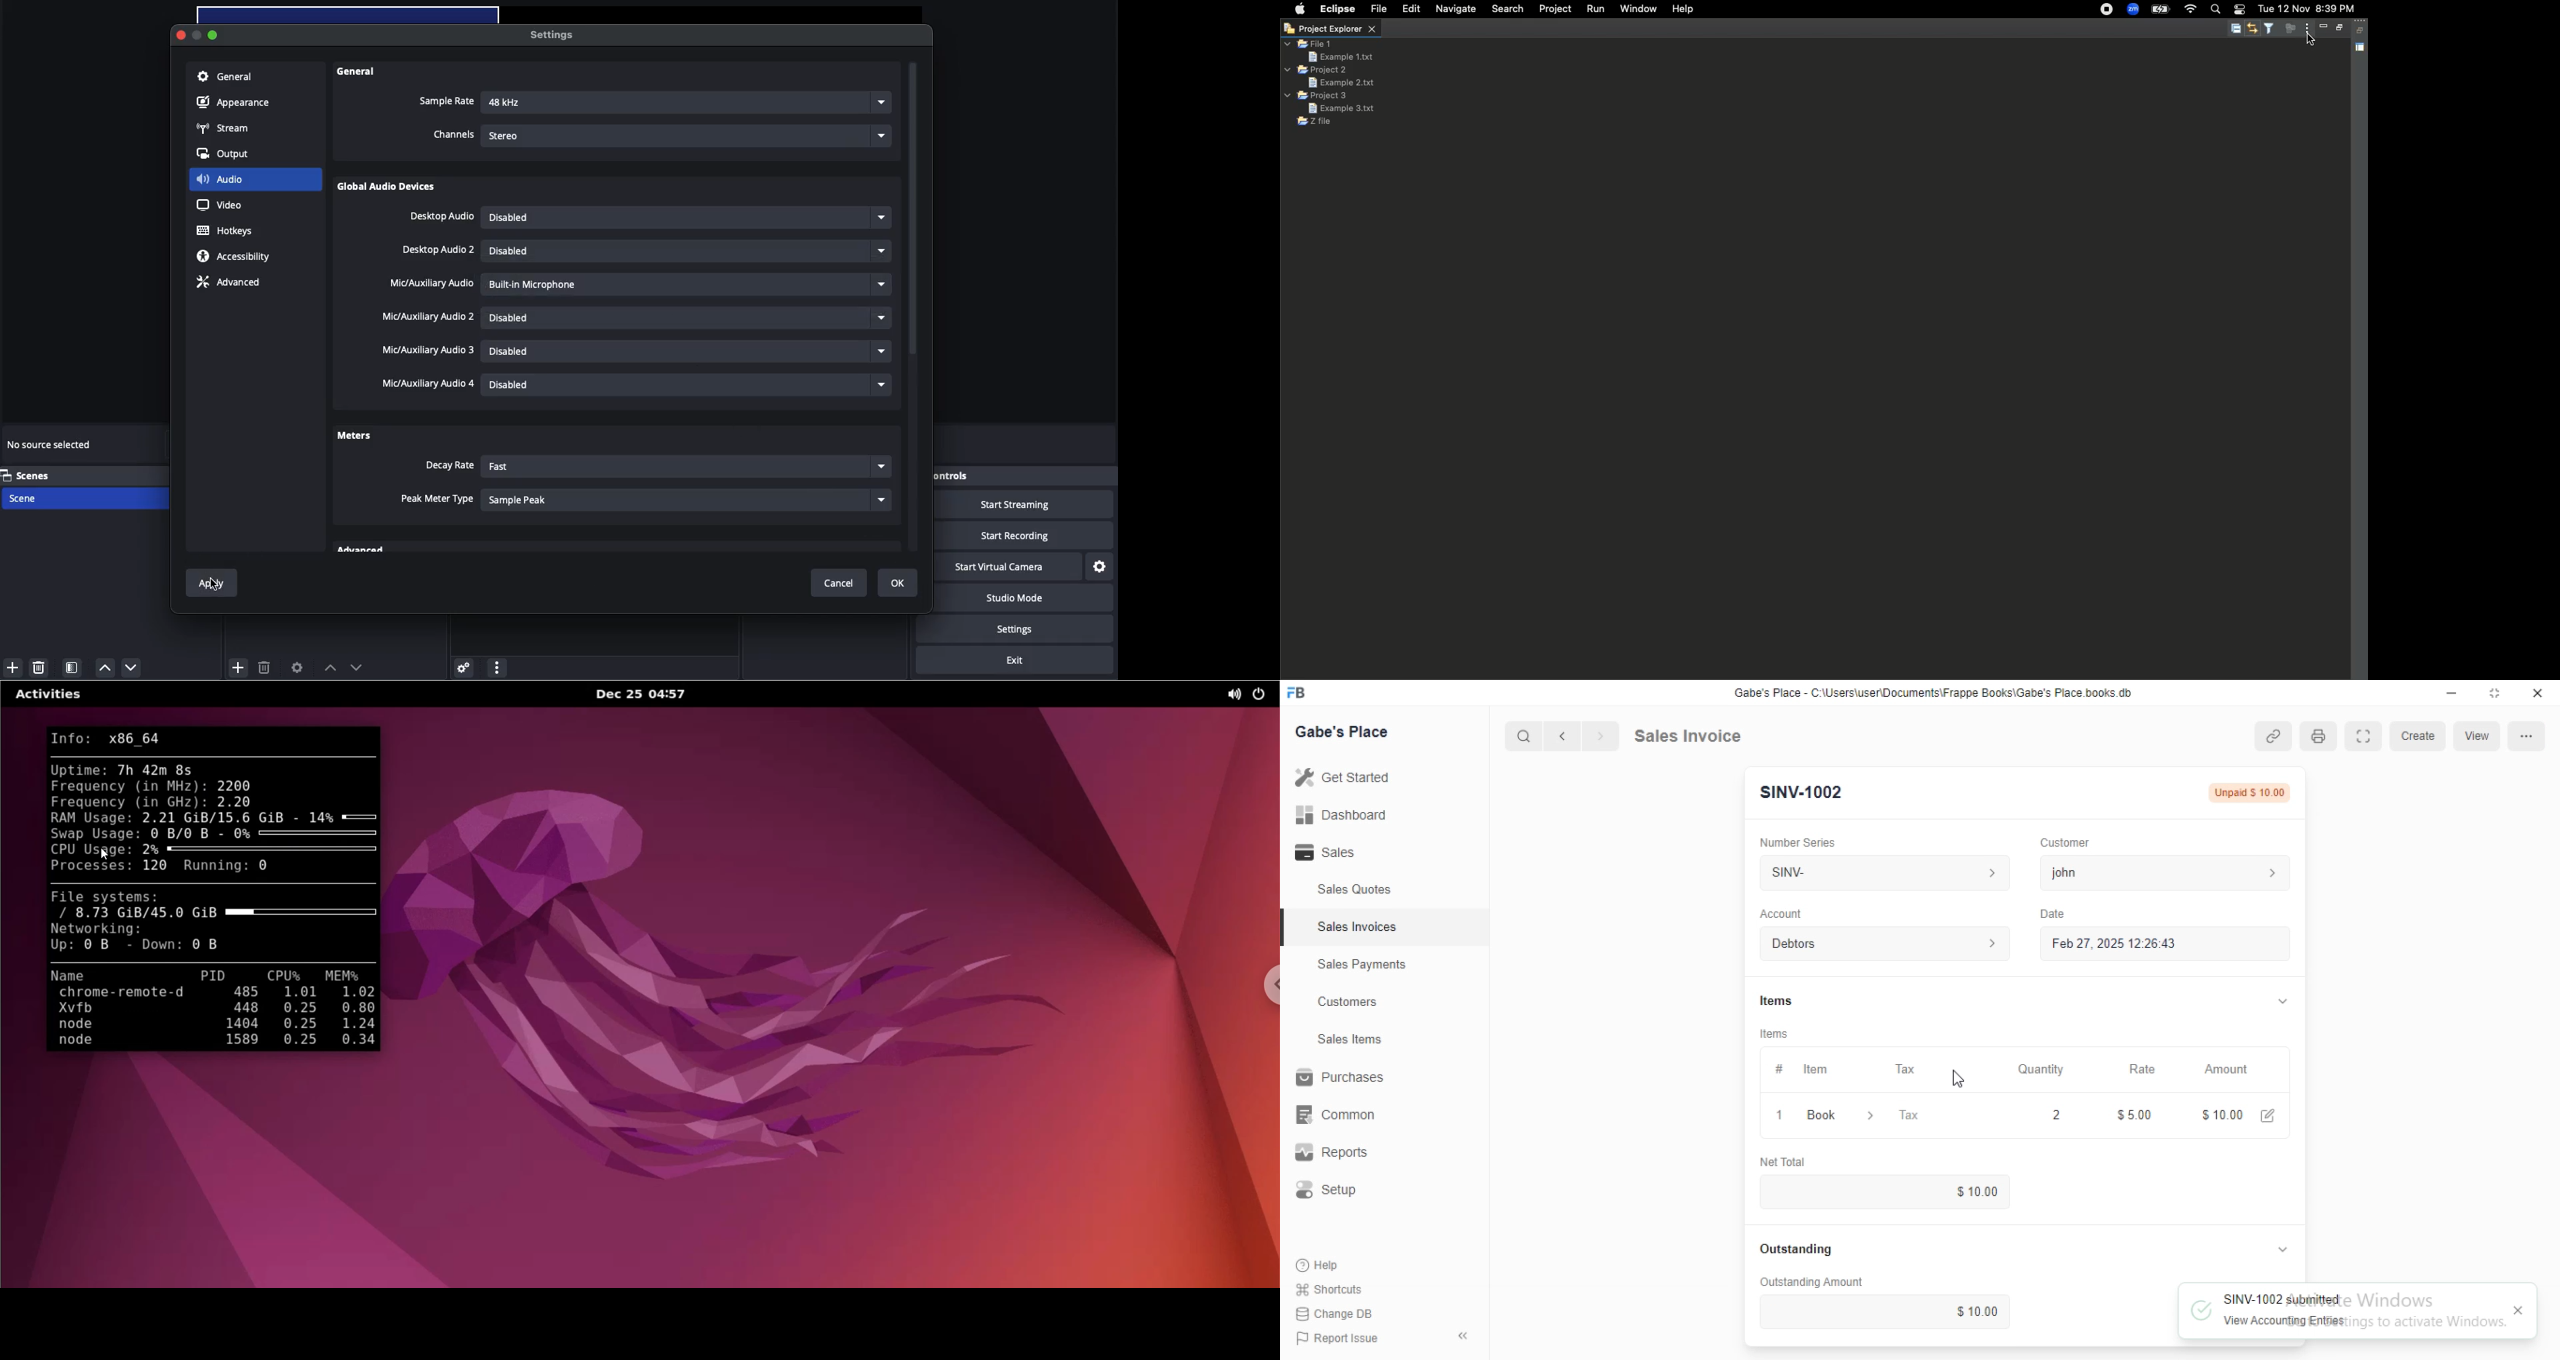  Describe the element at coordinates (132, 667) in the screenshot. I see `Down` at that location.